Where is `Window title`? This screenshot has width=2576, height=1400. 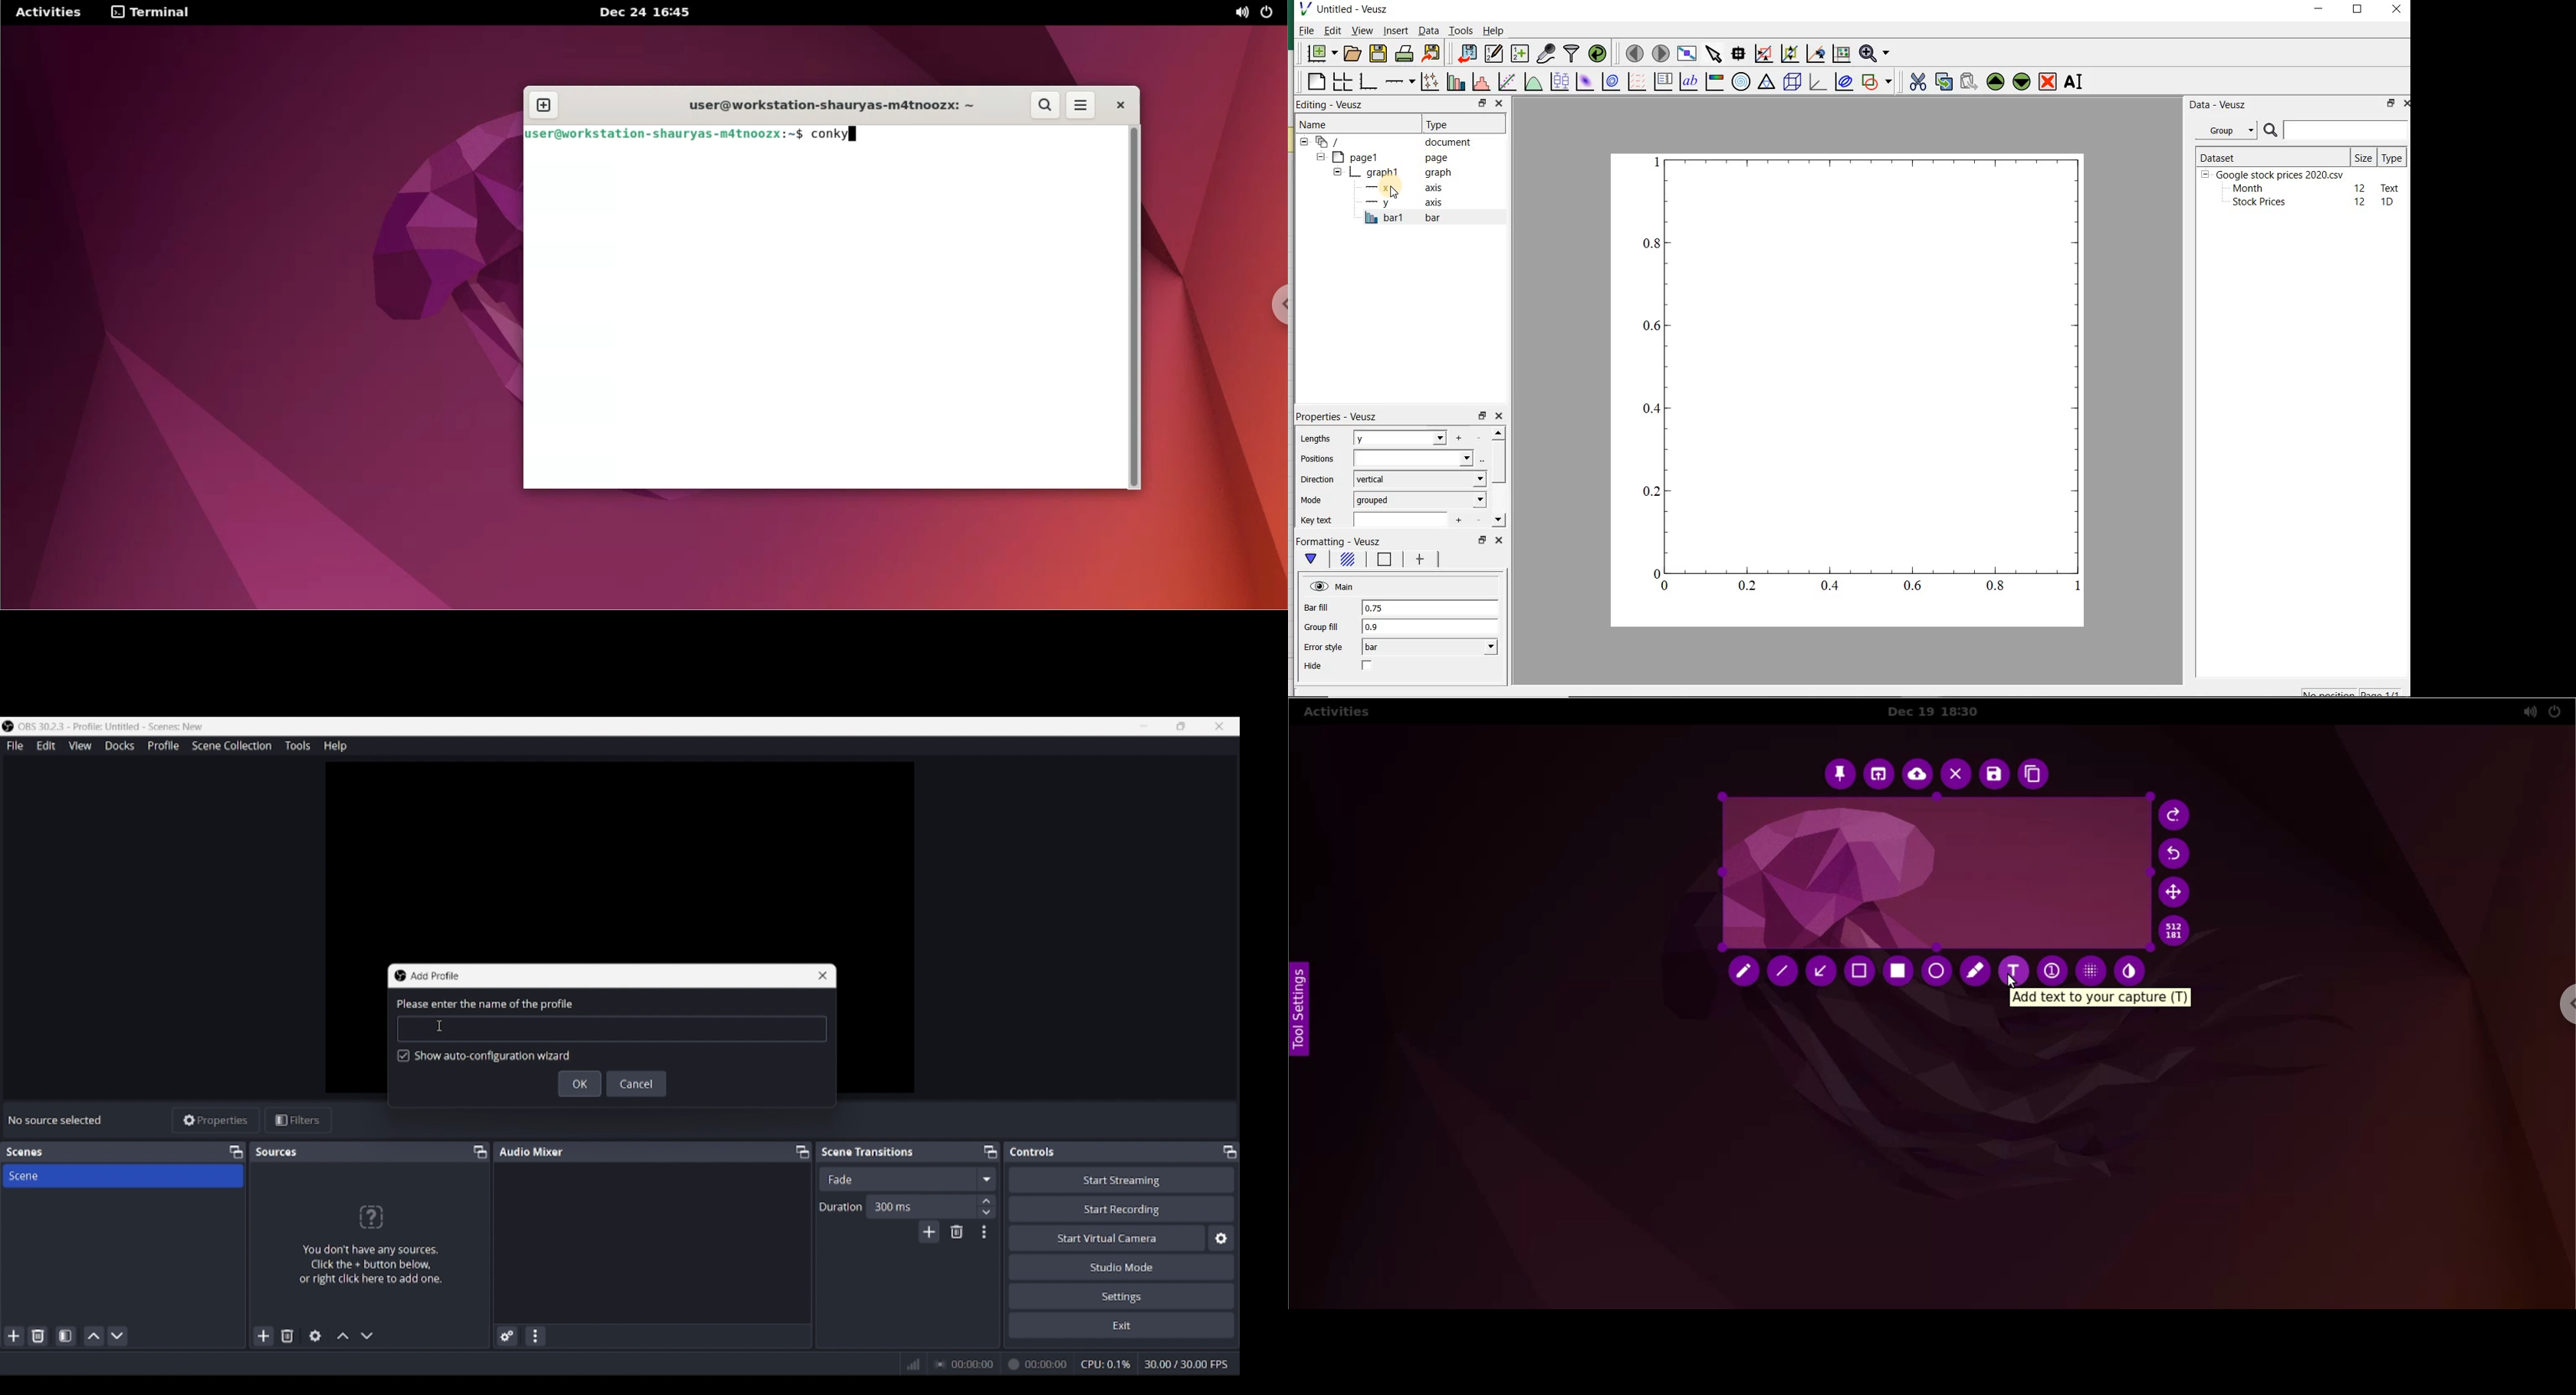 Window title is located at coordinates (434, 976).